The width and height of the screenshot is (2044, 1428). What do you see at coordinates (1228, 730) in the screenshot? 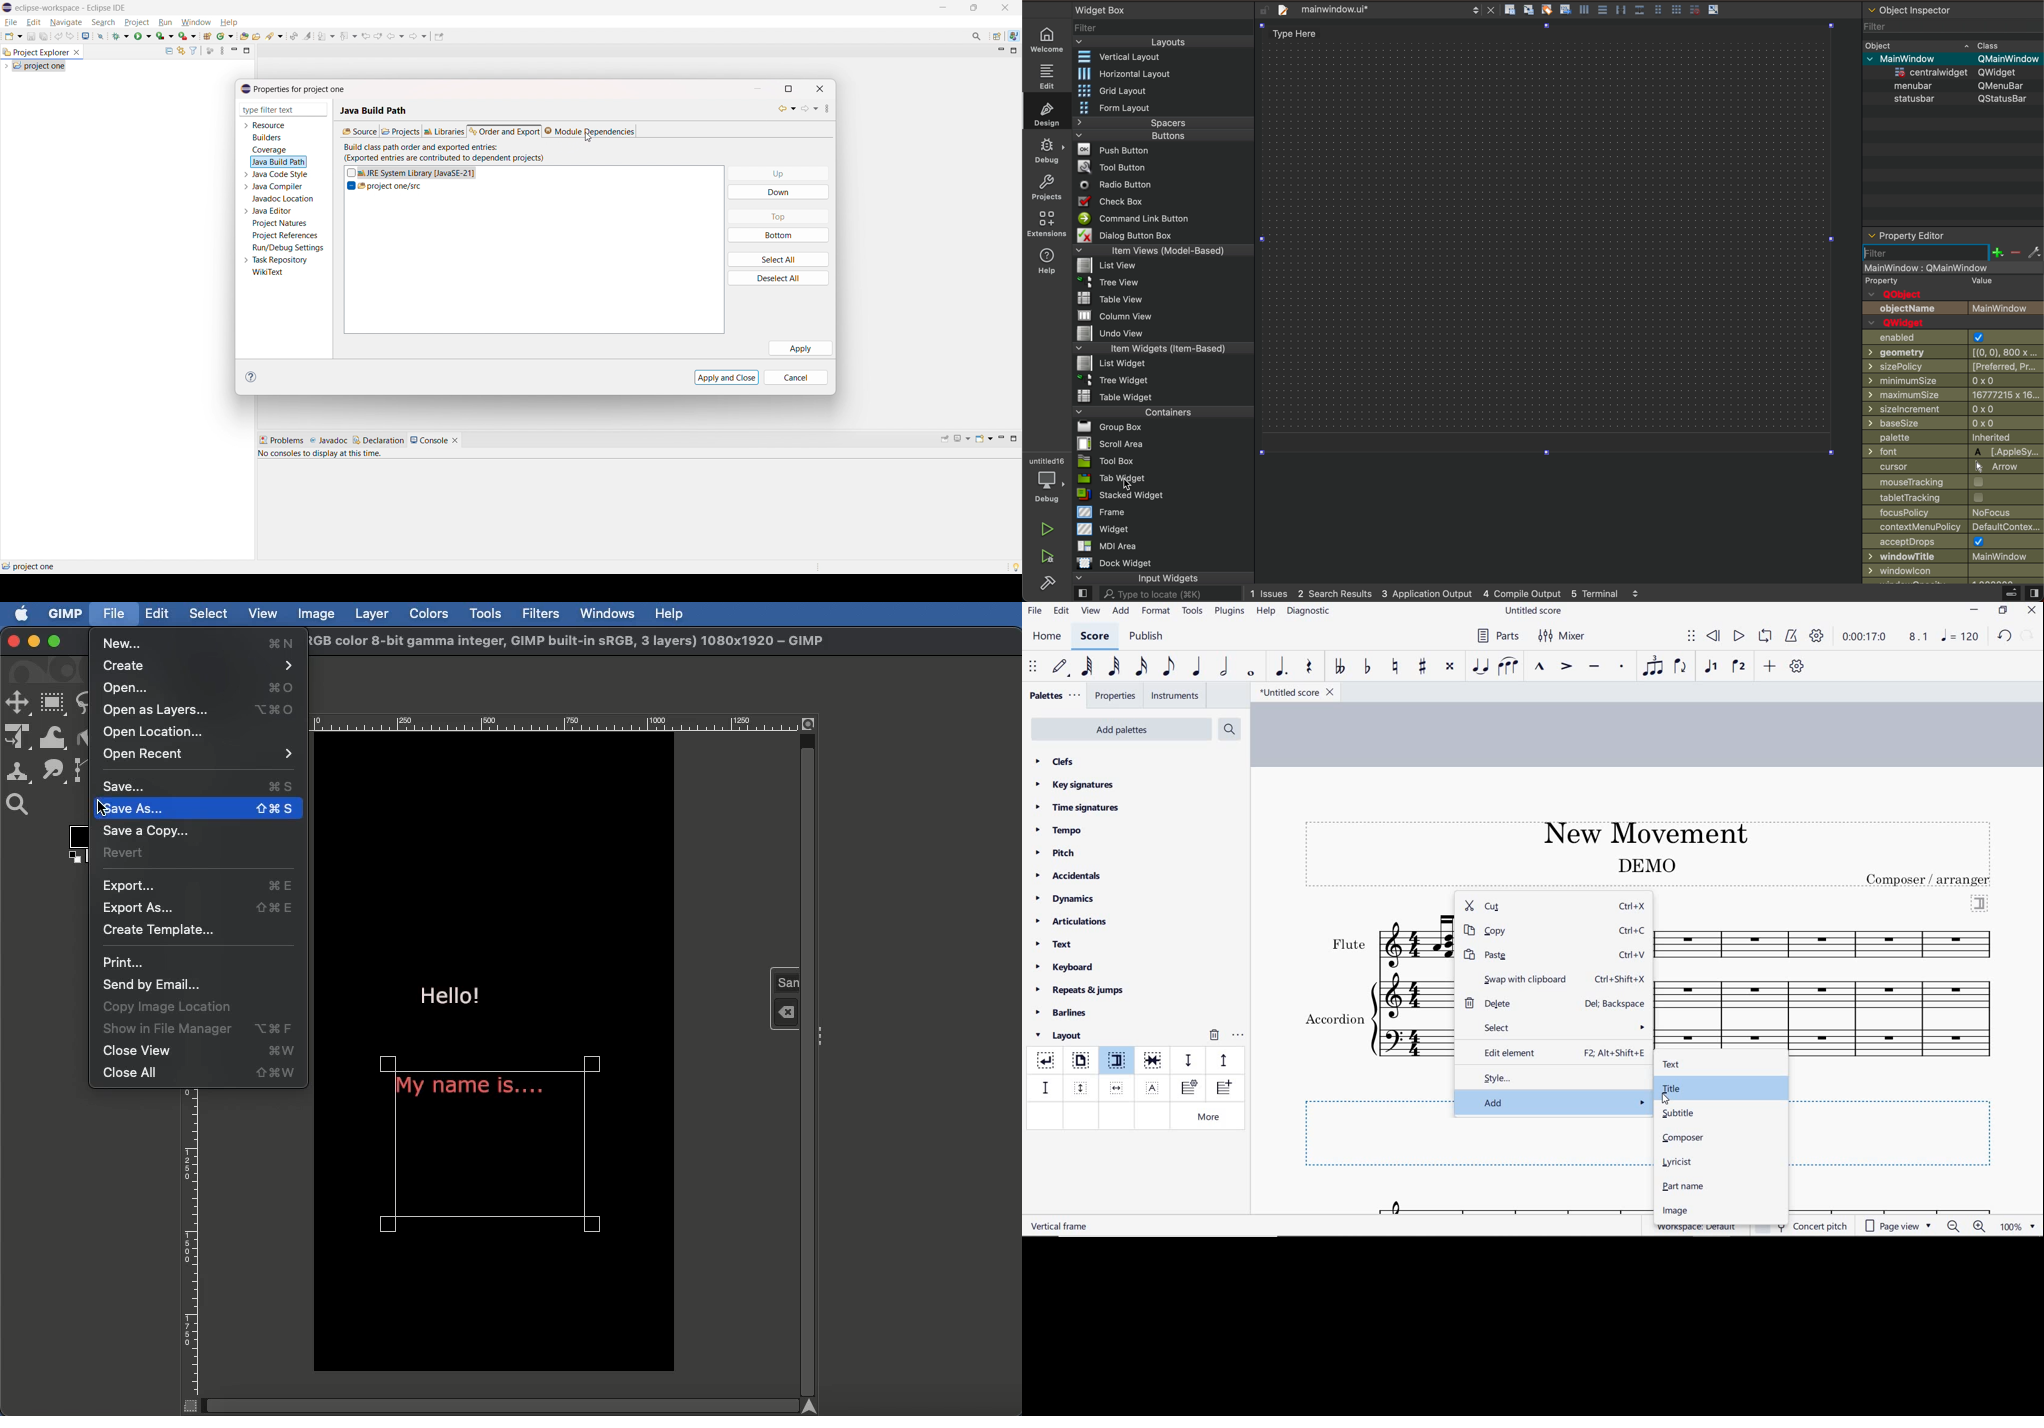
I see `search palettes` at bounding box center [1228, 730].